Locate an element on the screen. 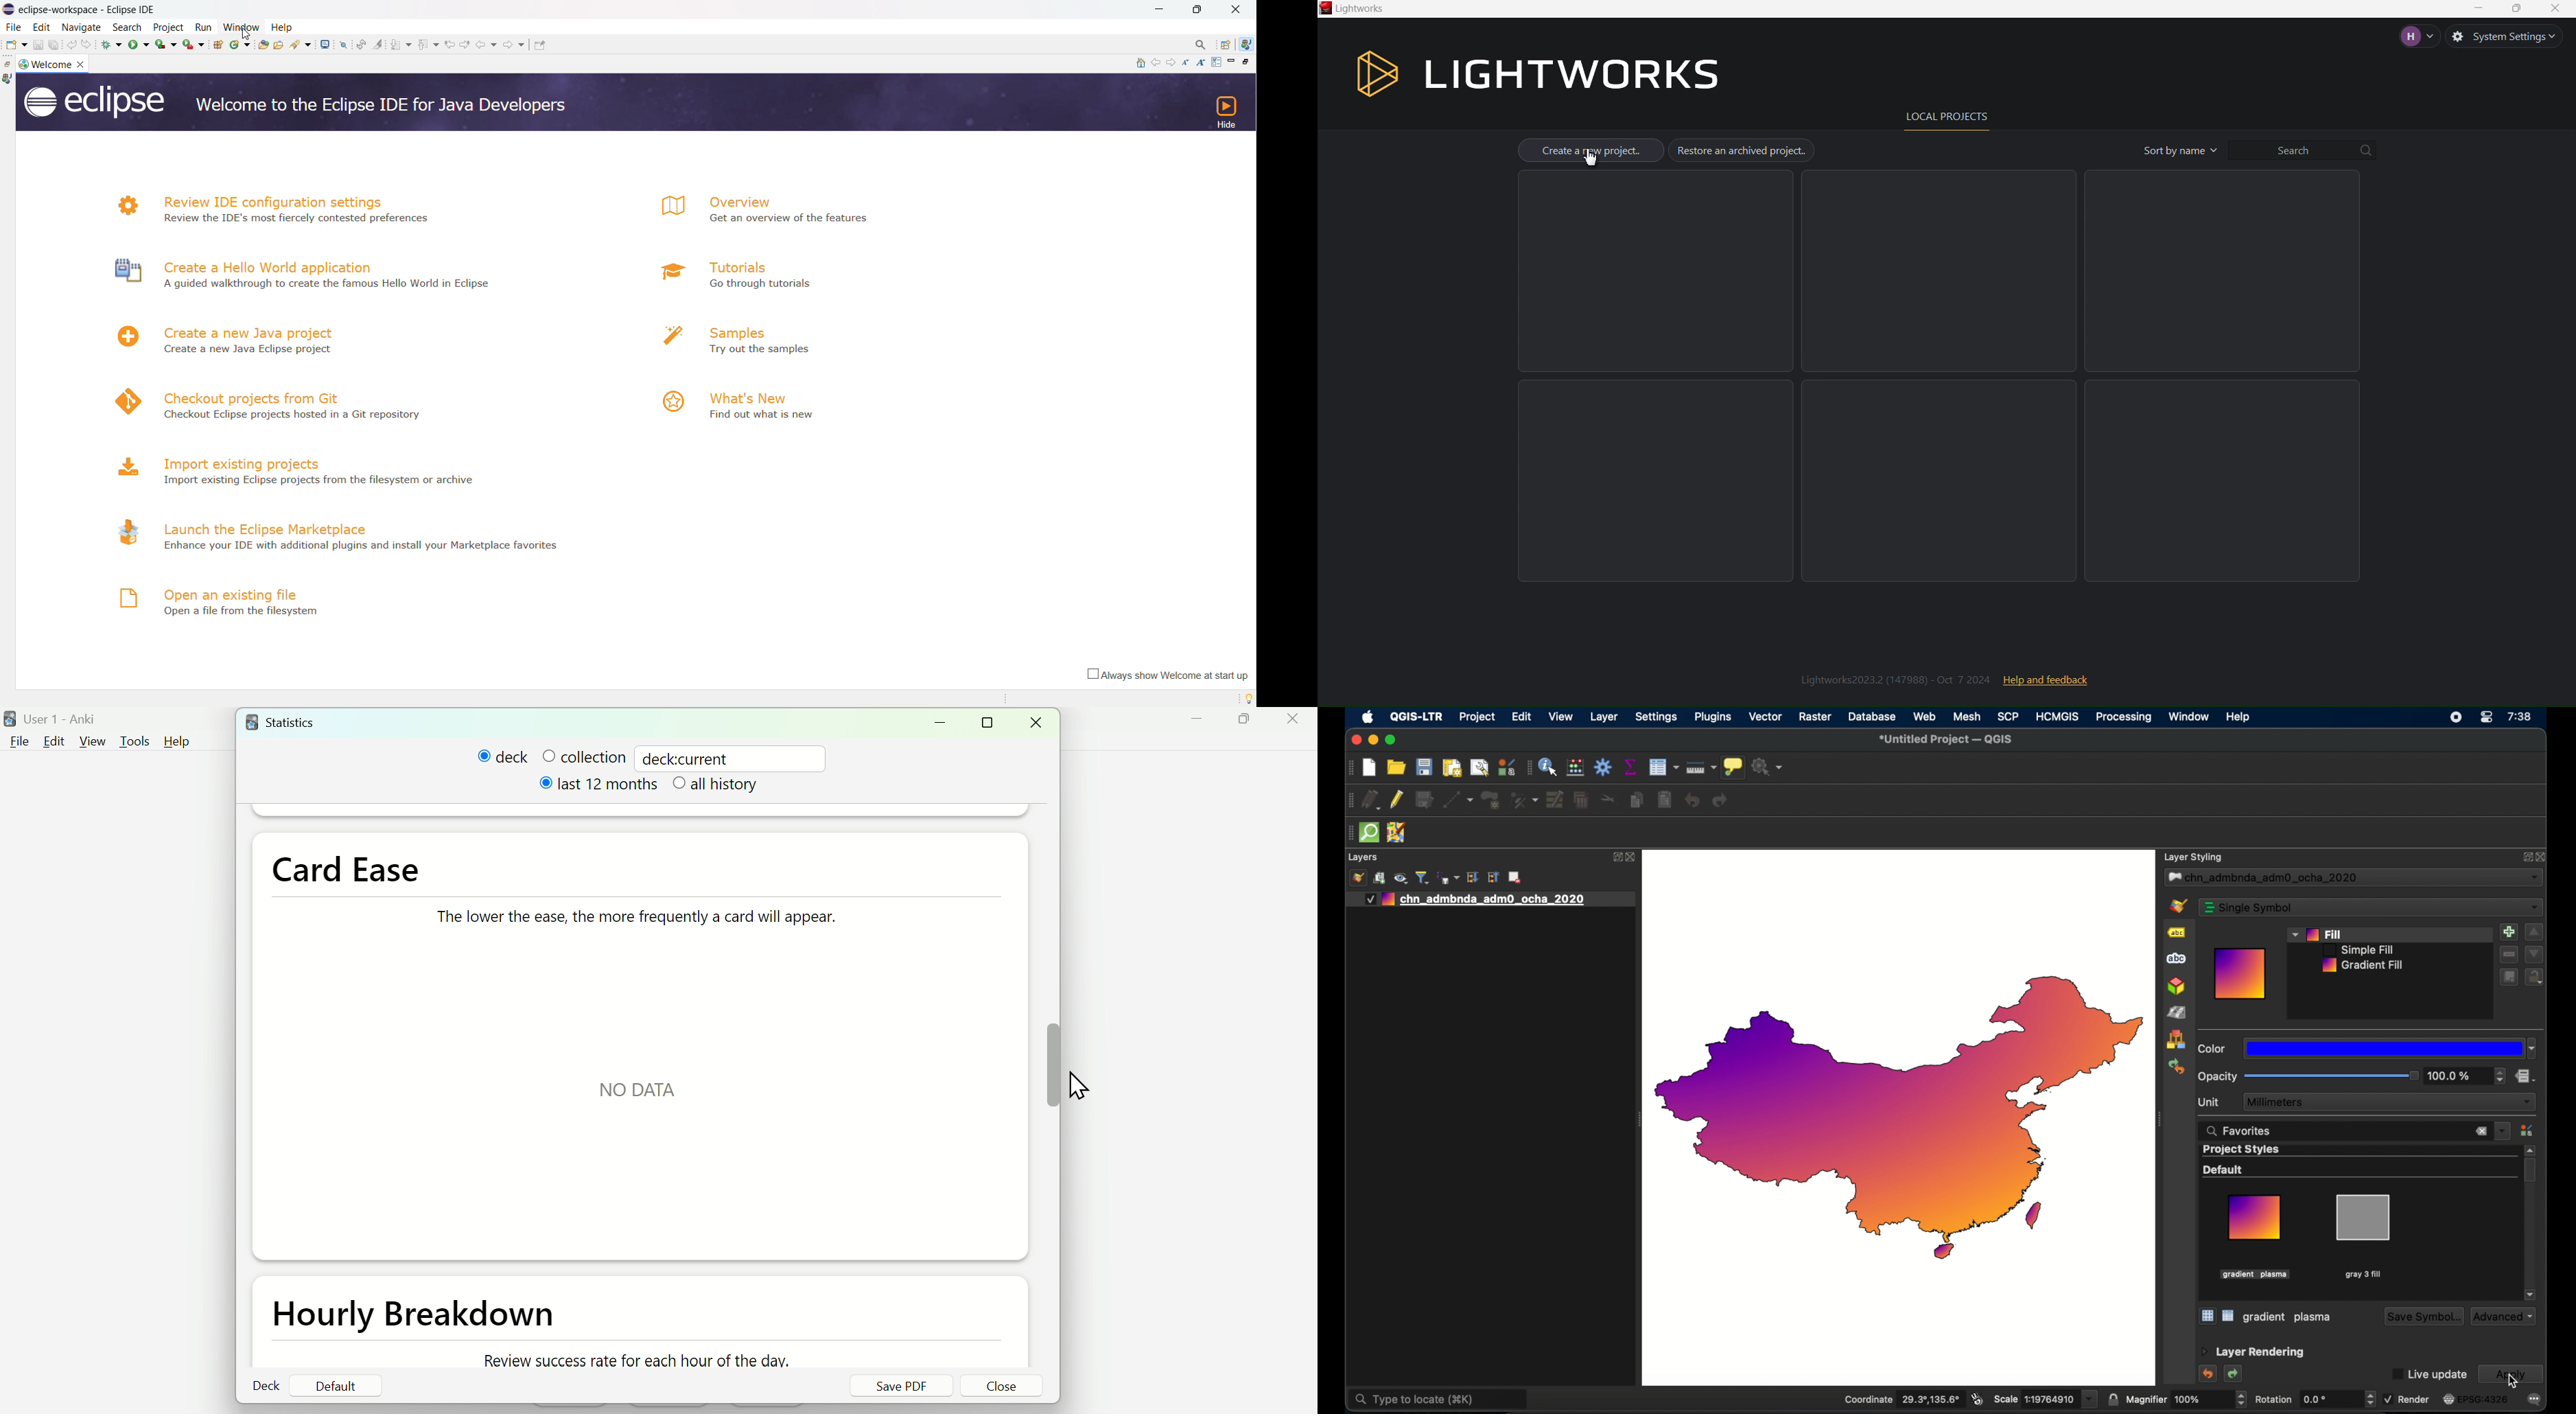  QGIS-LTR is located at coordinates (1416, 717).